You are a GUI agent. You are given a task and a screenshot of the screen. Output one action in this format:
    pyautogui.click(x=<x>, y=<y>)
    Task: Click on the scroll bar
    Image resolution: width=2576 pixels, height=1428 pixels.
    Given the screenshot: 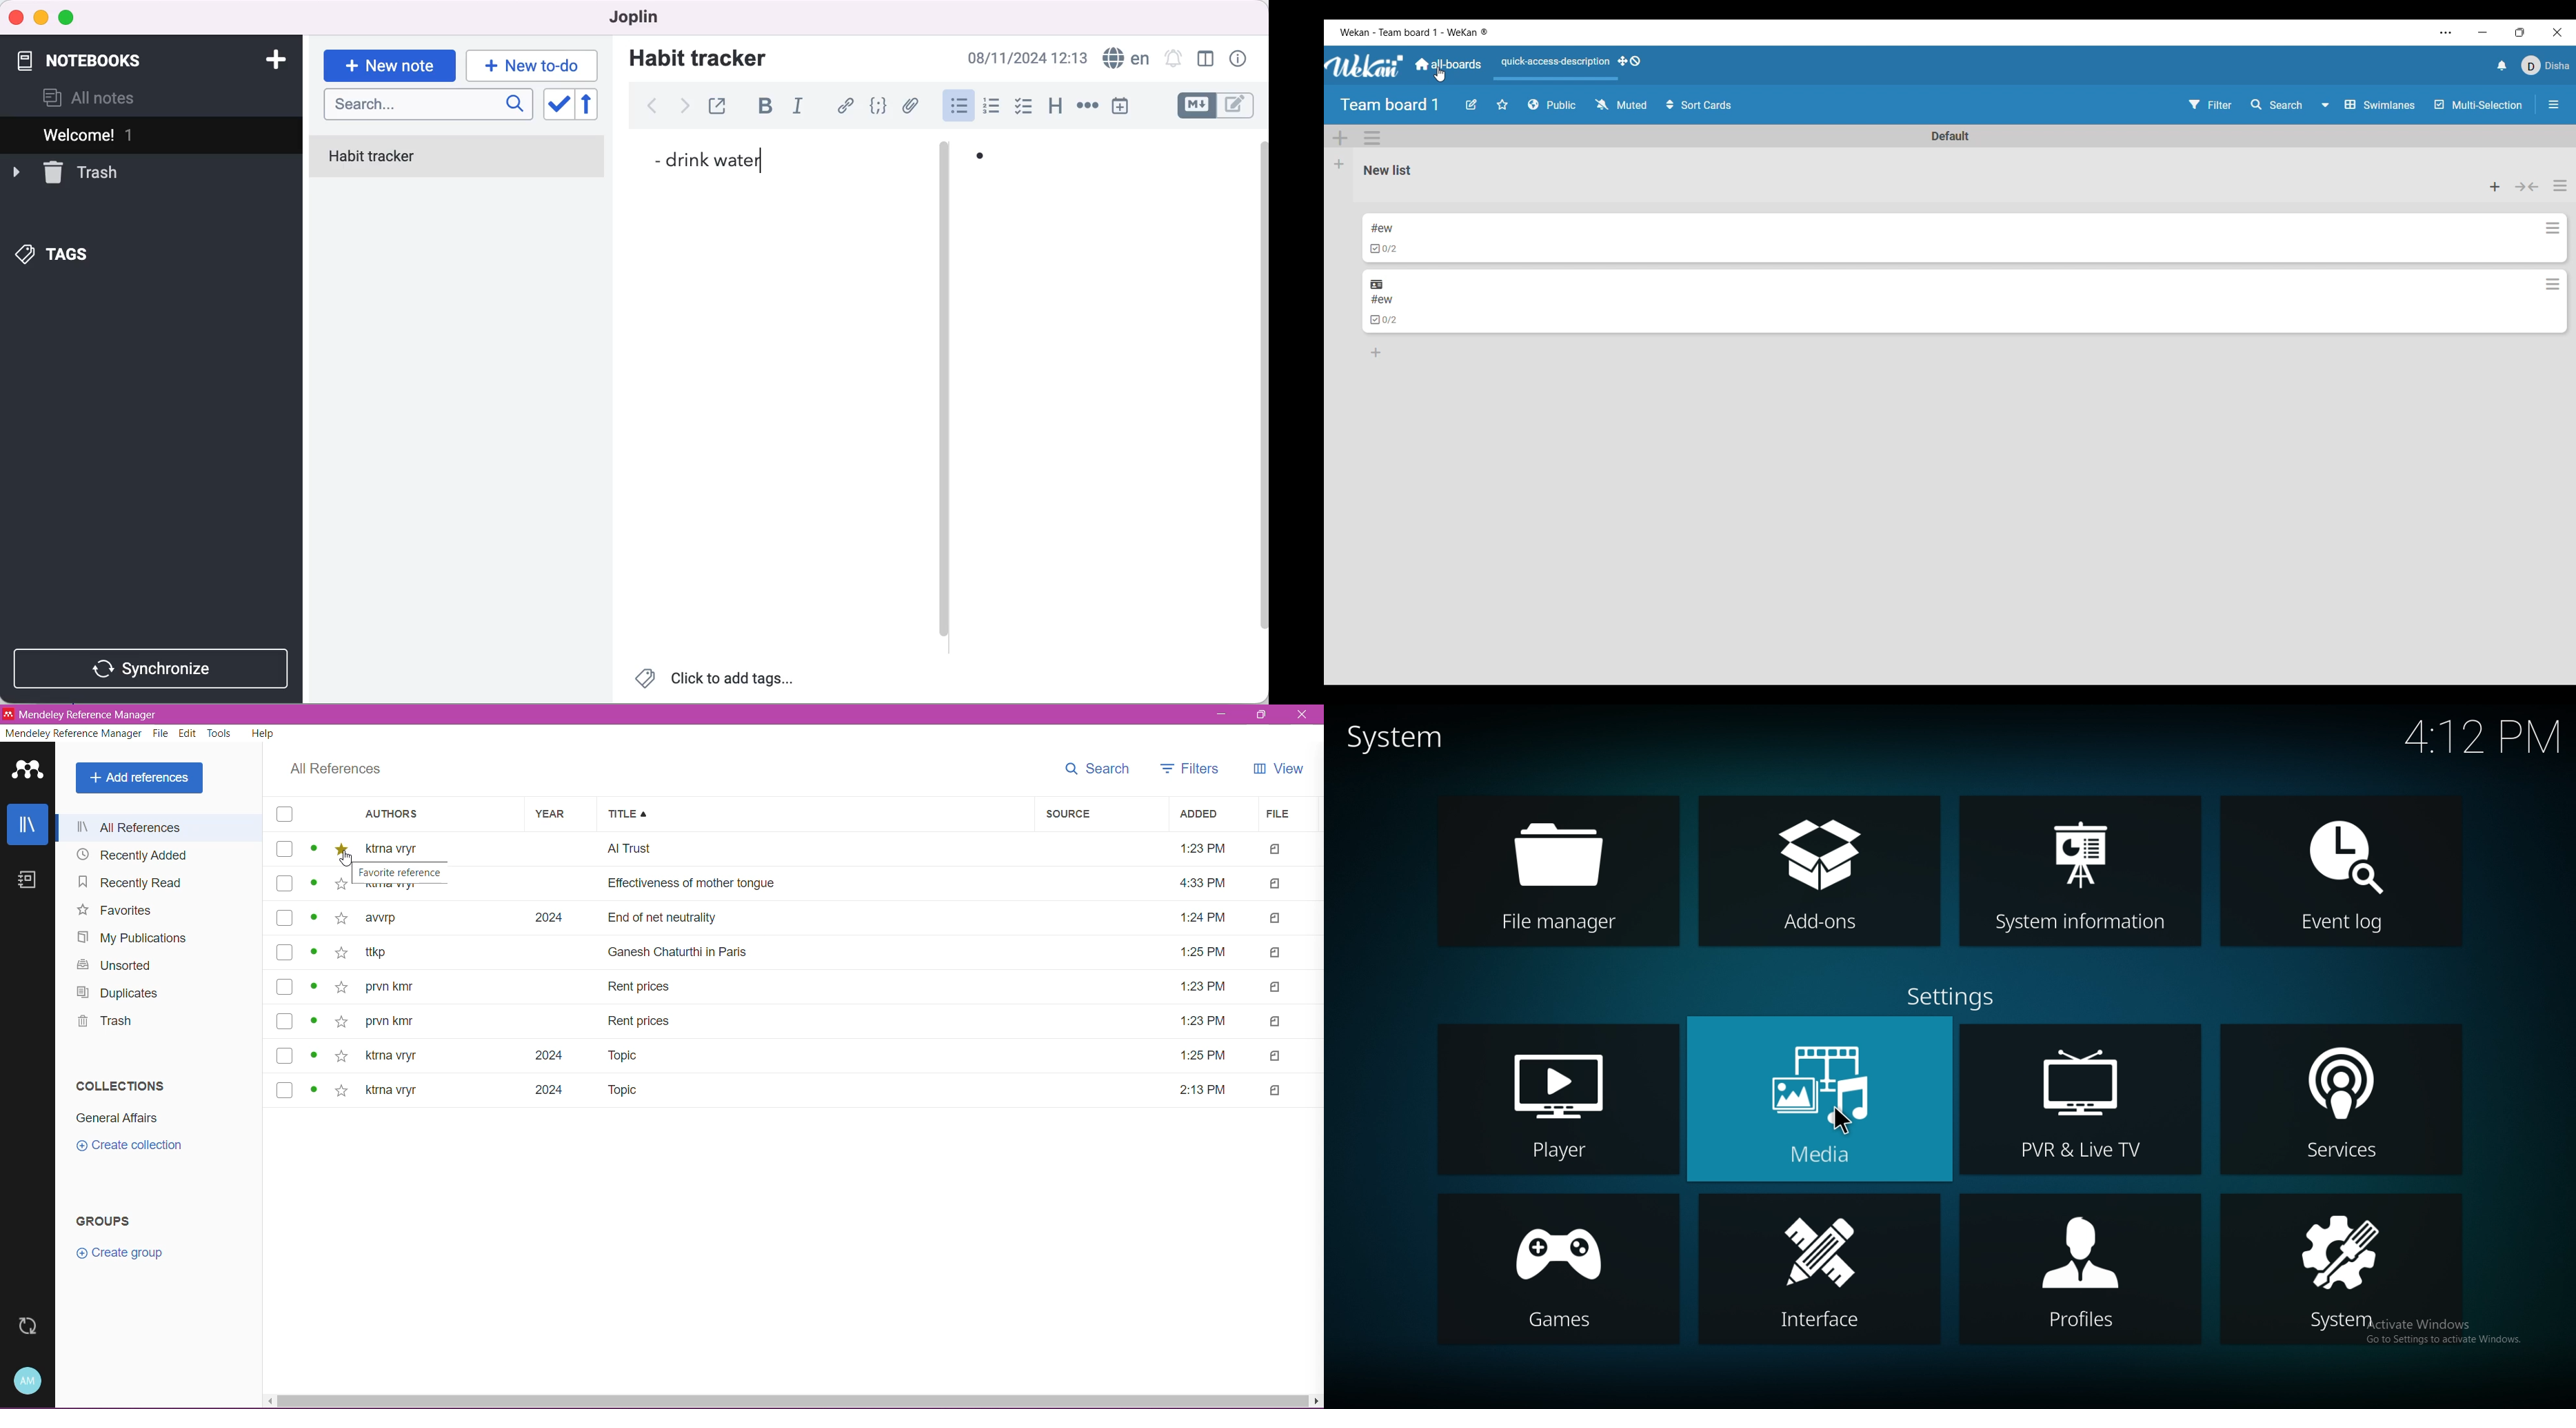 What is the action you would take?
    pyautogui.click(x=1261, y=383)
    